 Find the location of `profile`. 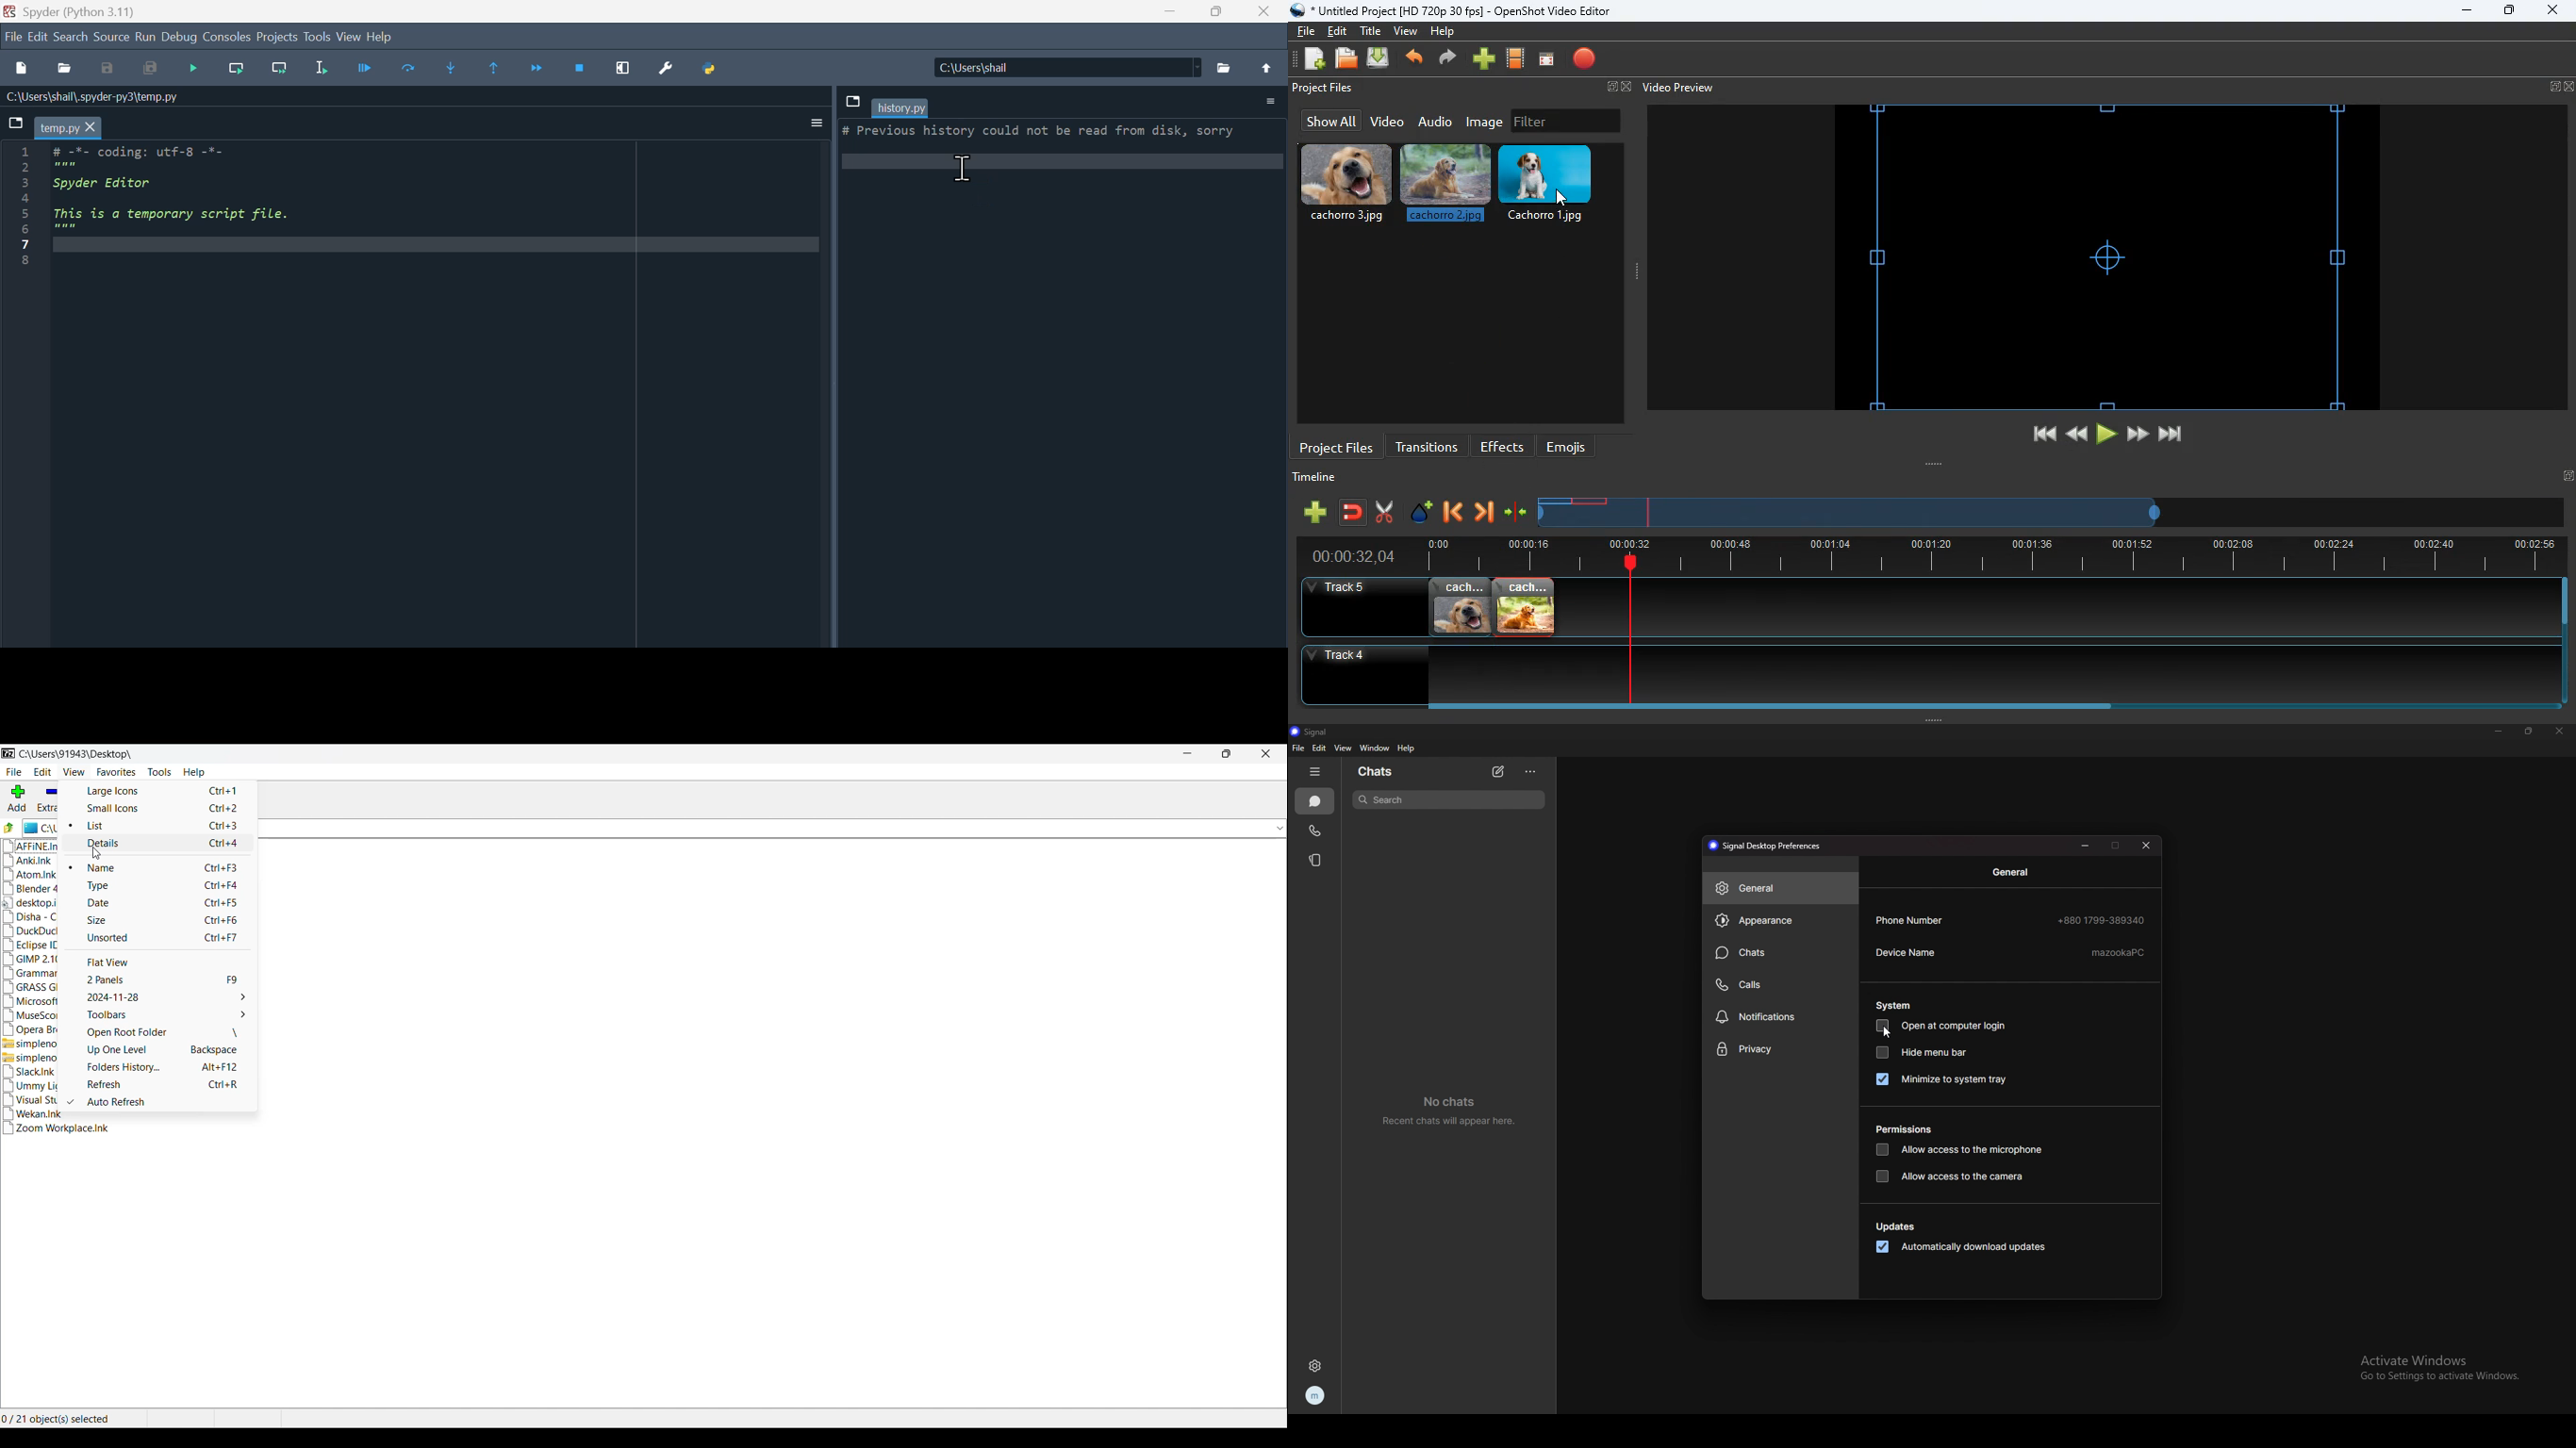

profile is located at coordinates (1313, 1397).